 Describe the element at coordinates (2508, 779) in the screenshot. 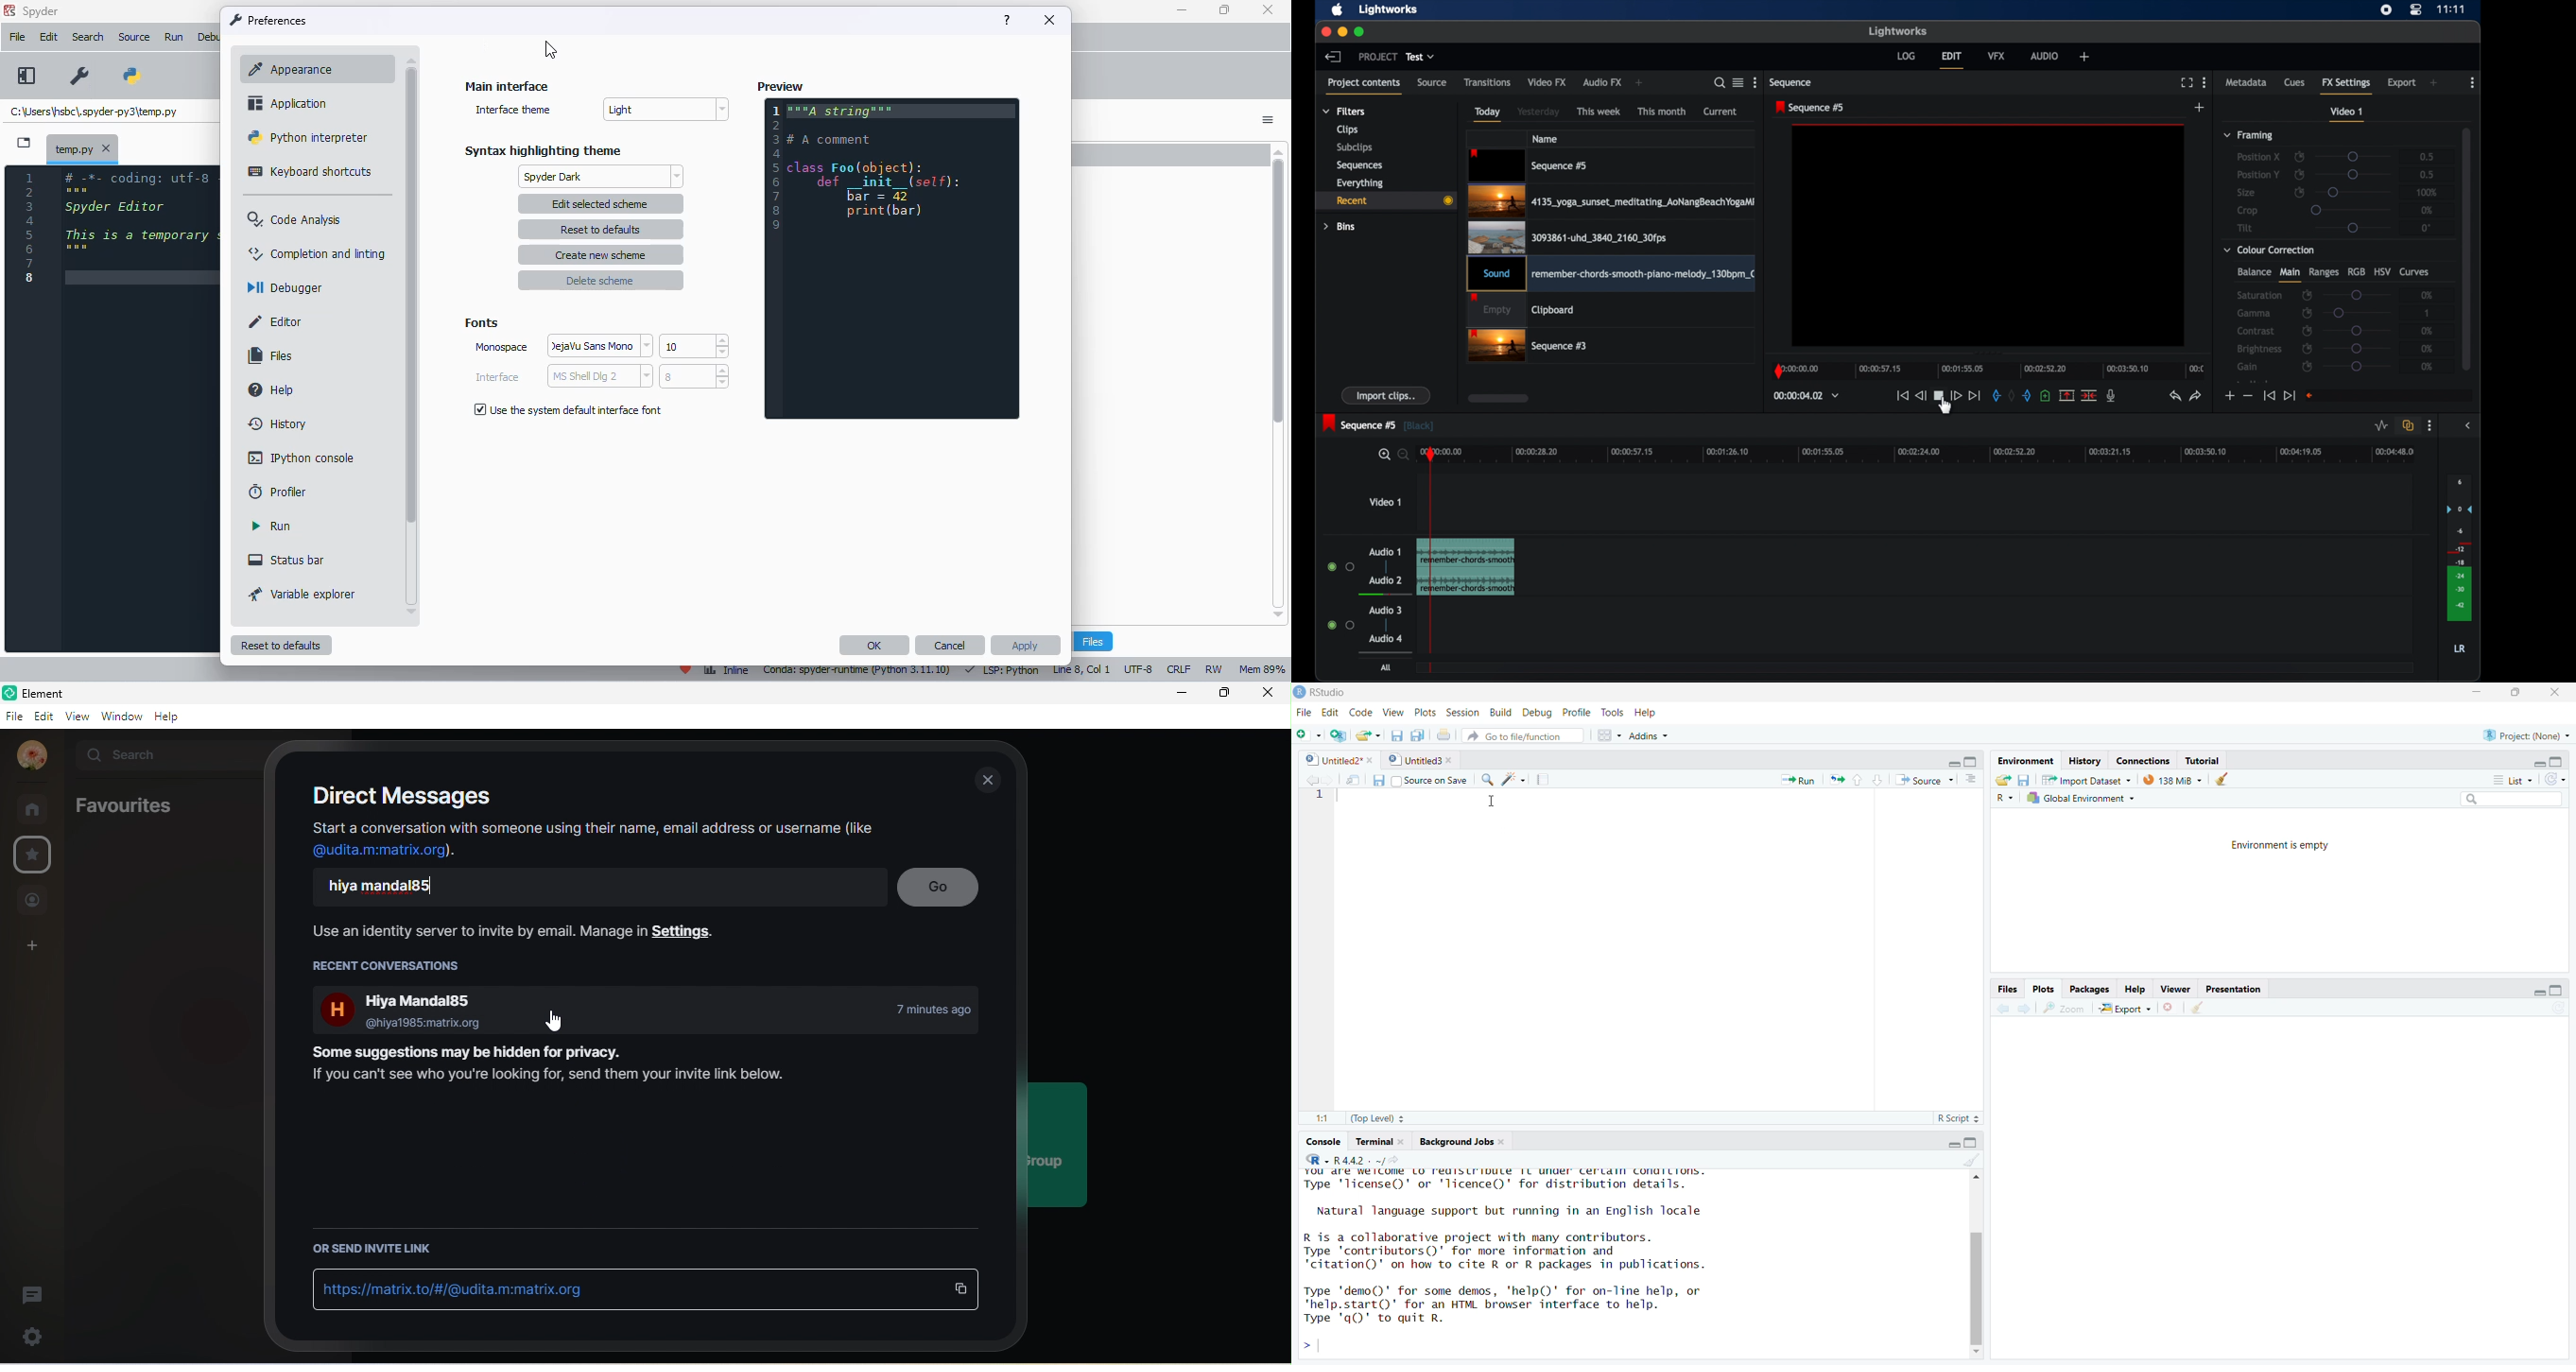

I see `list` at that location.